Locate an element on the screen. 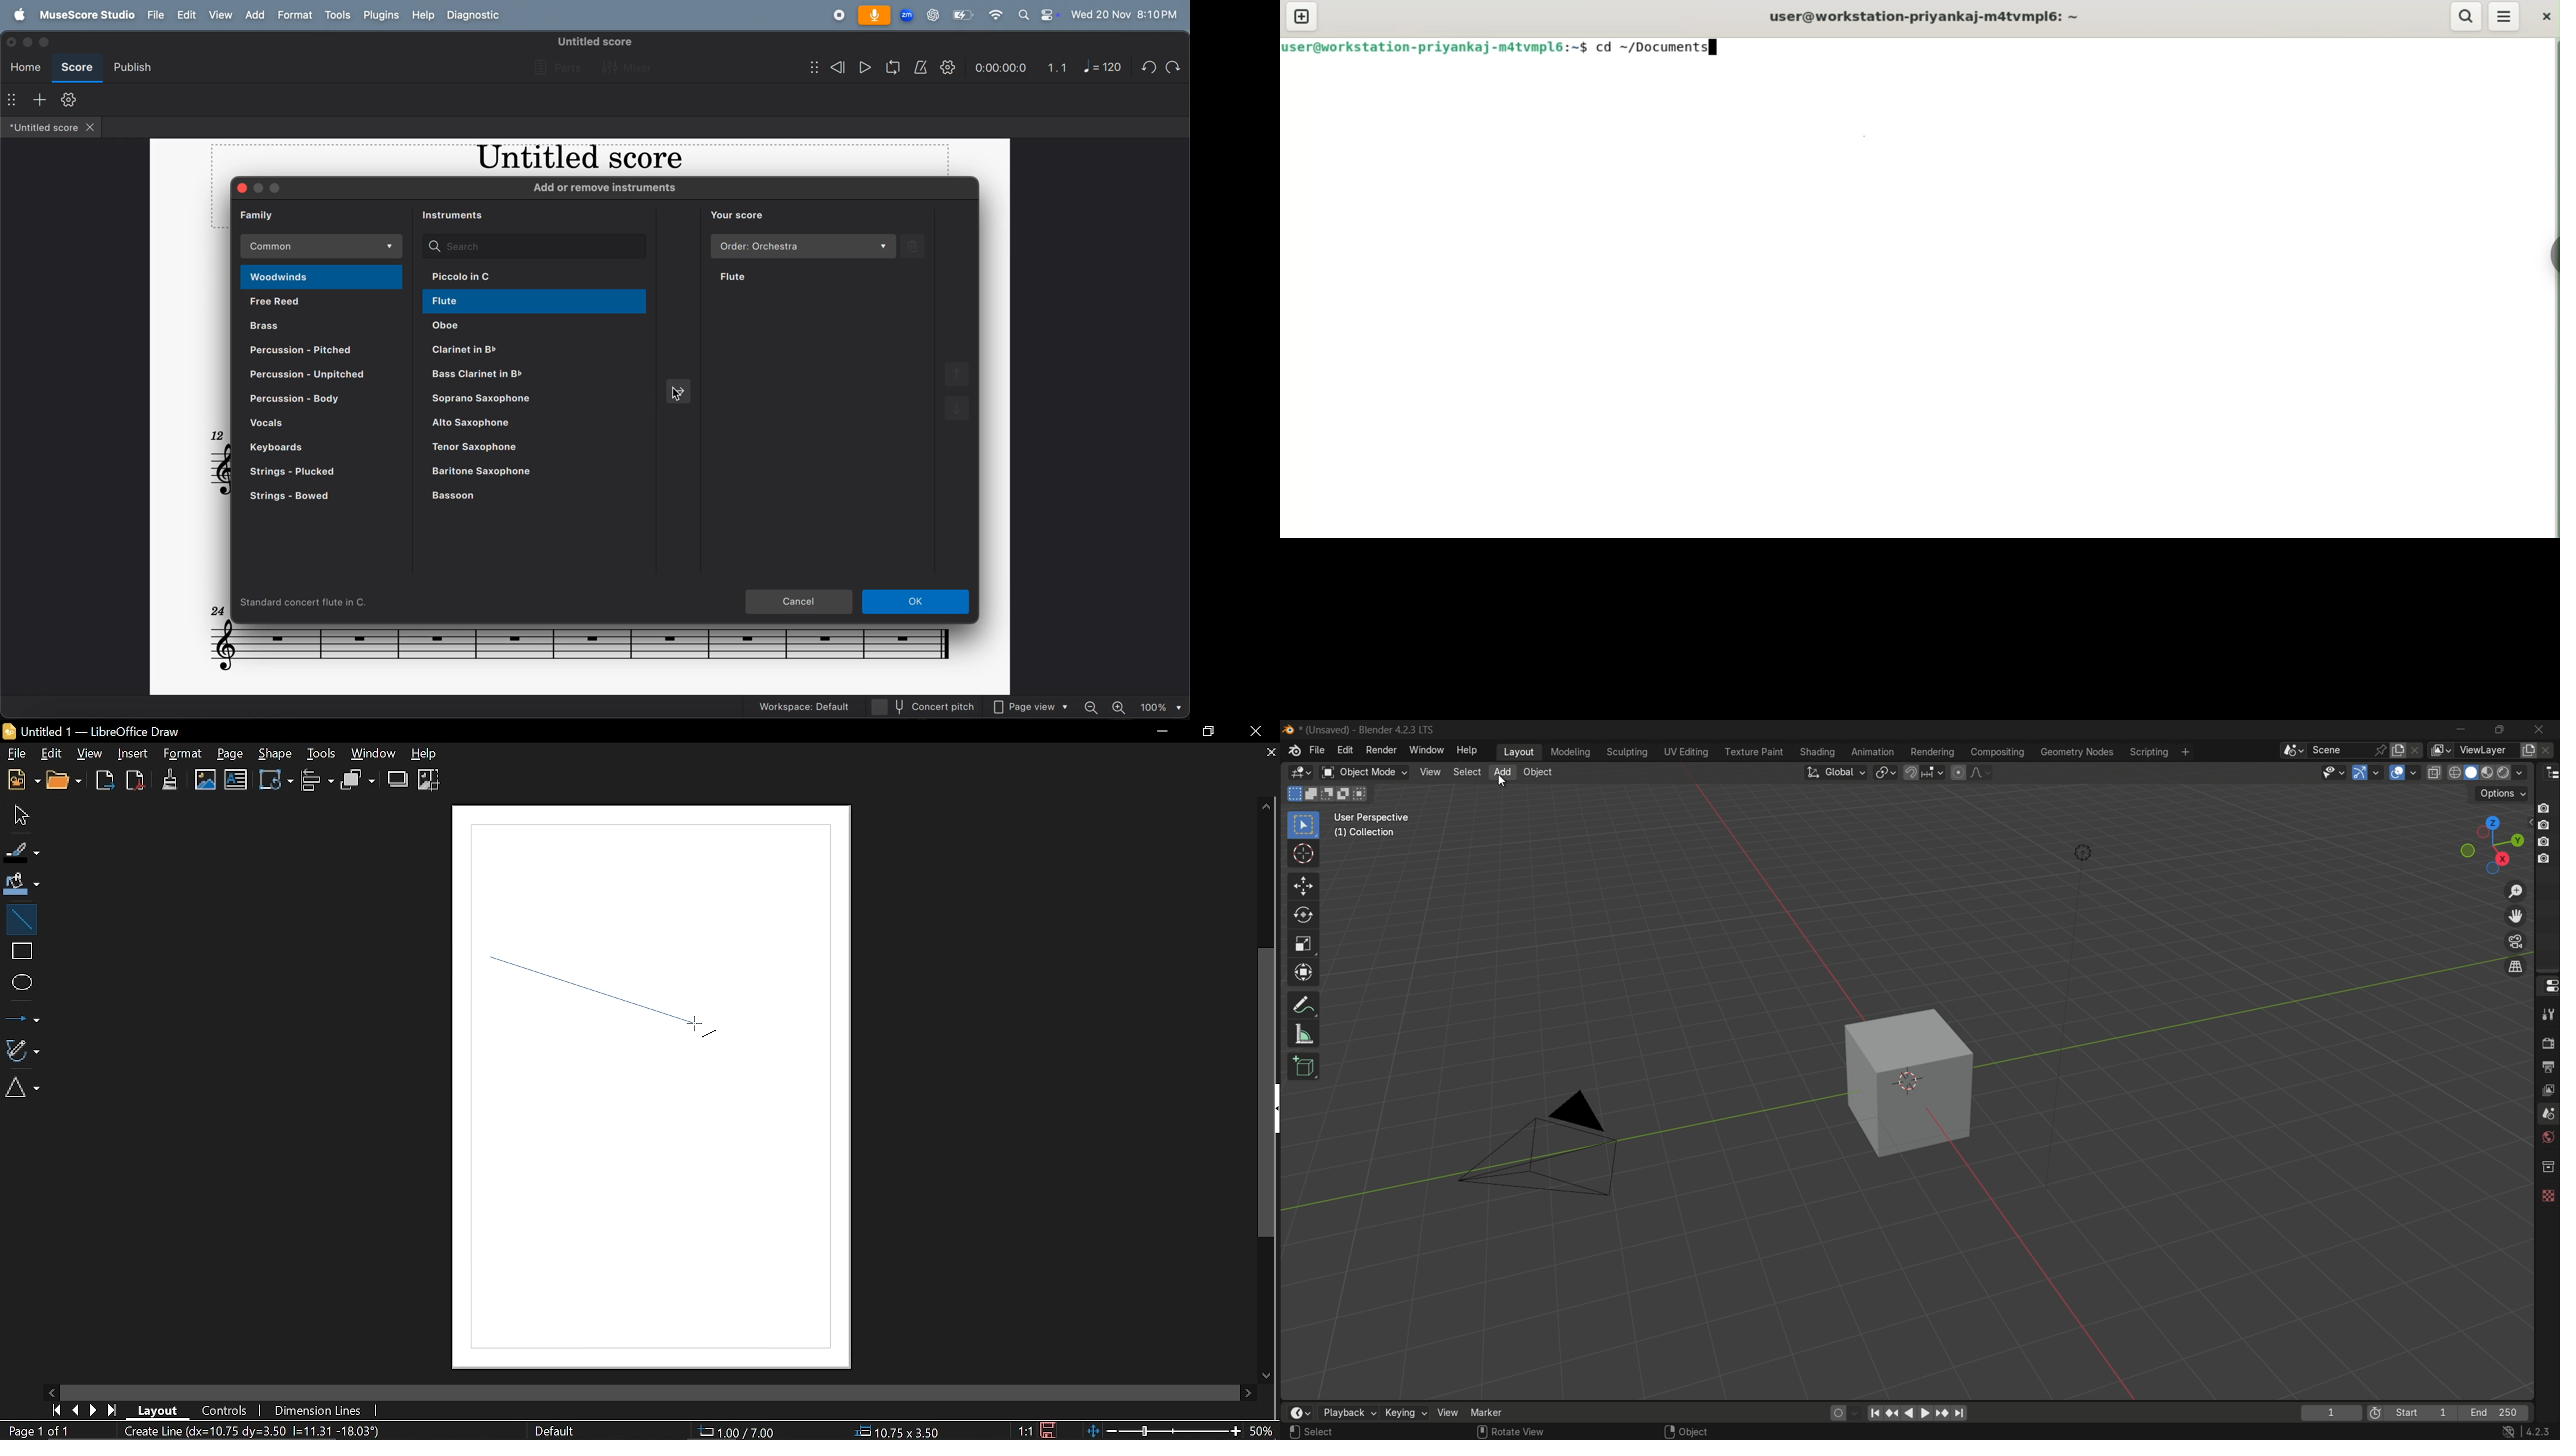  cursor is located at coordinates (703, 1032).